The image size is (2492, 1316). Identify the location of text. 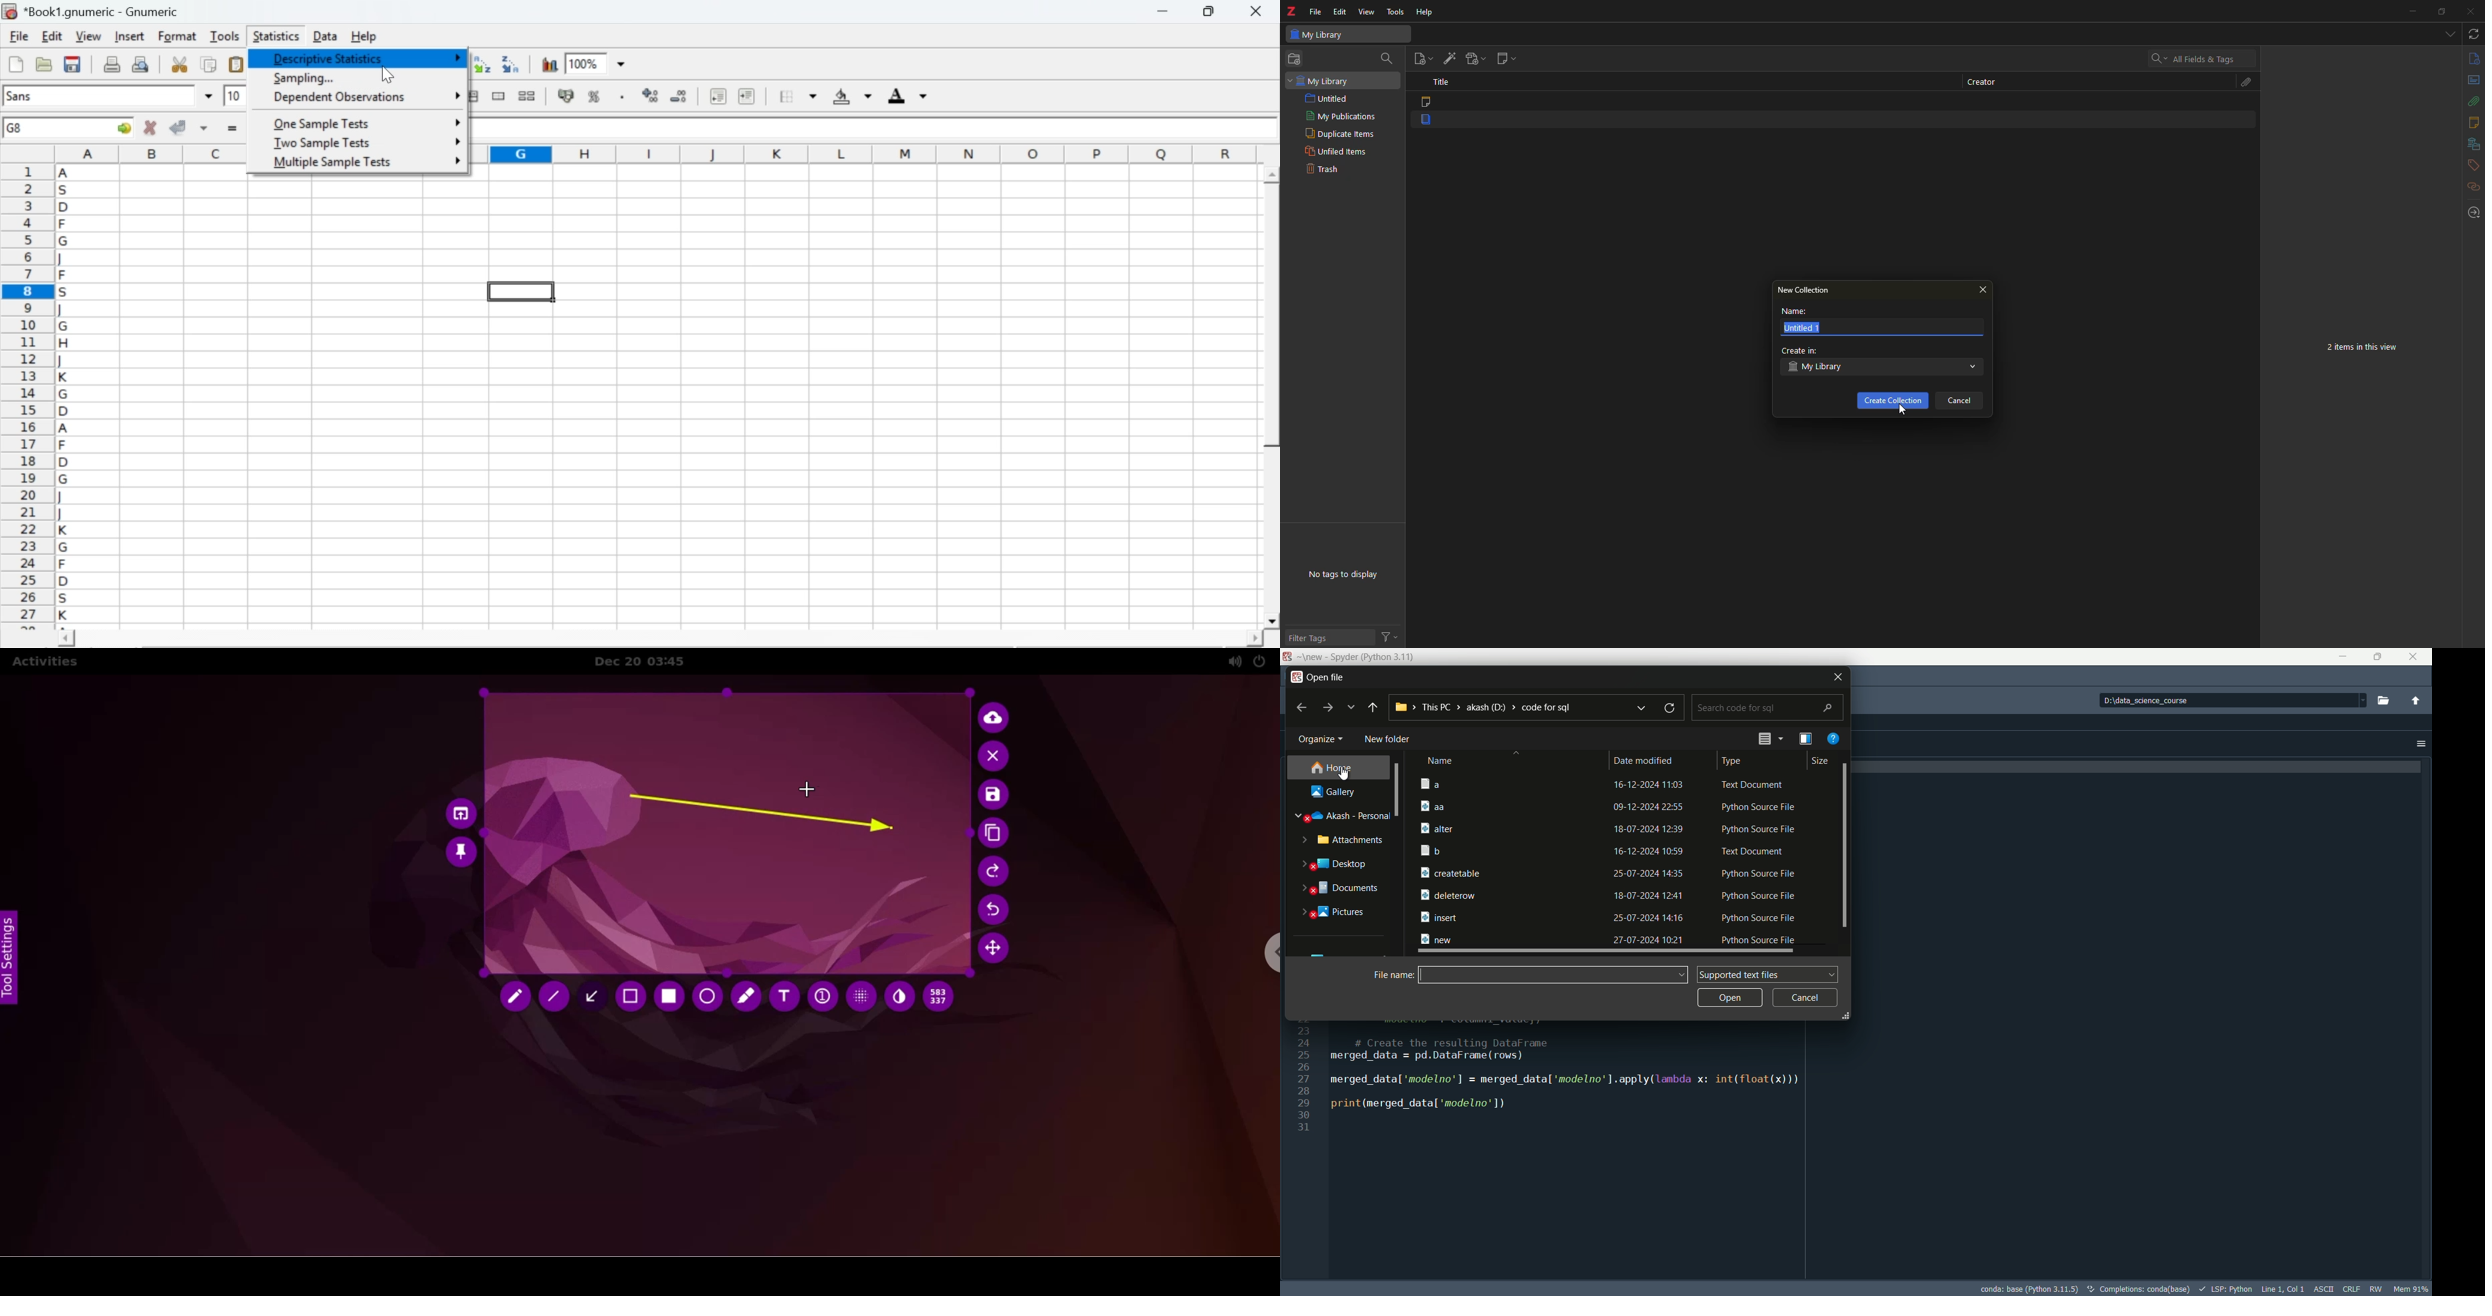
(2139, 1289).